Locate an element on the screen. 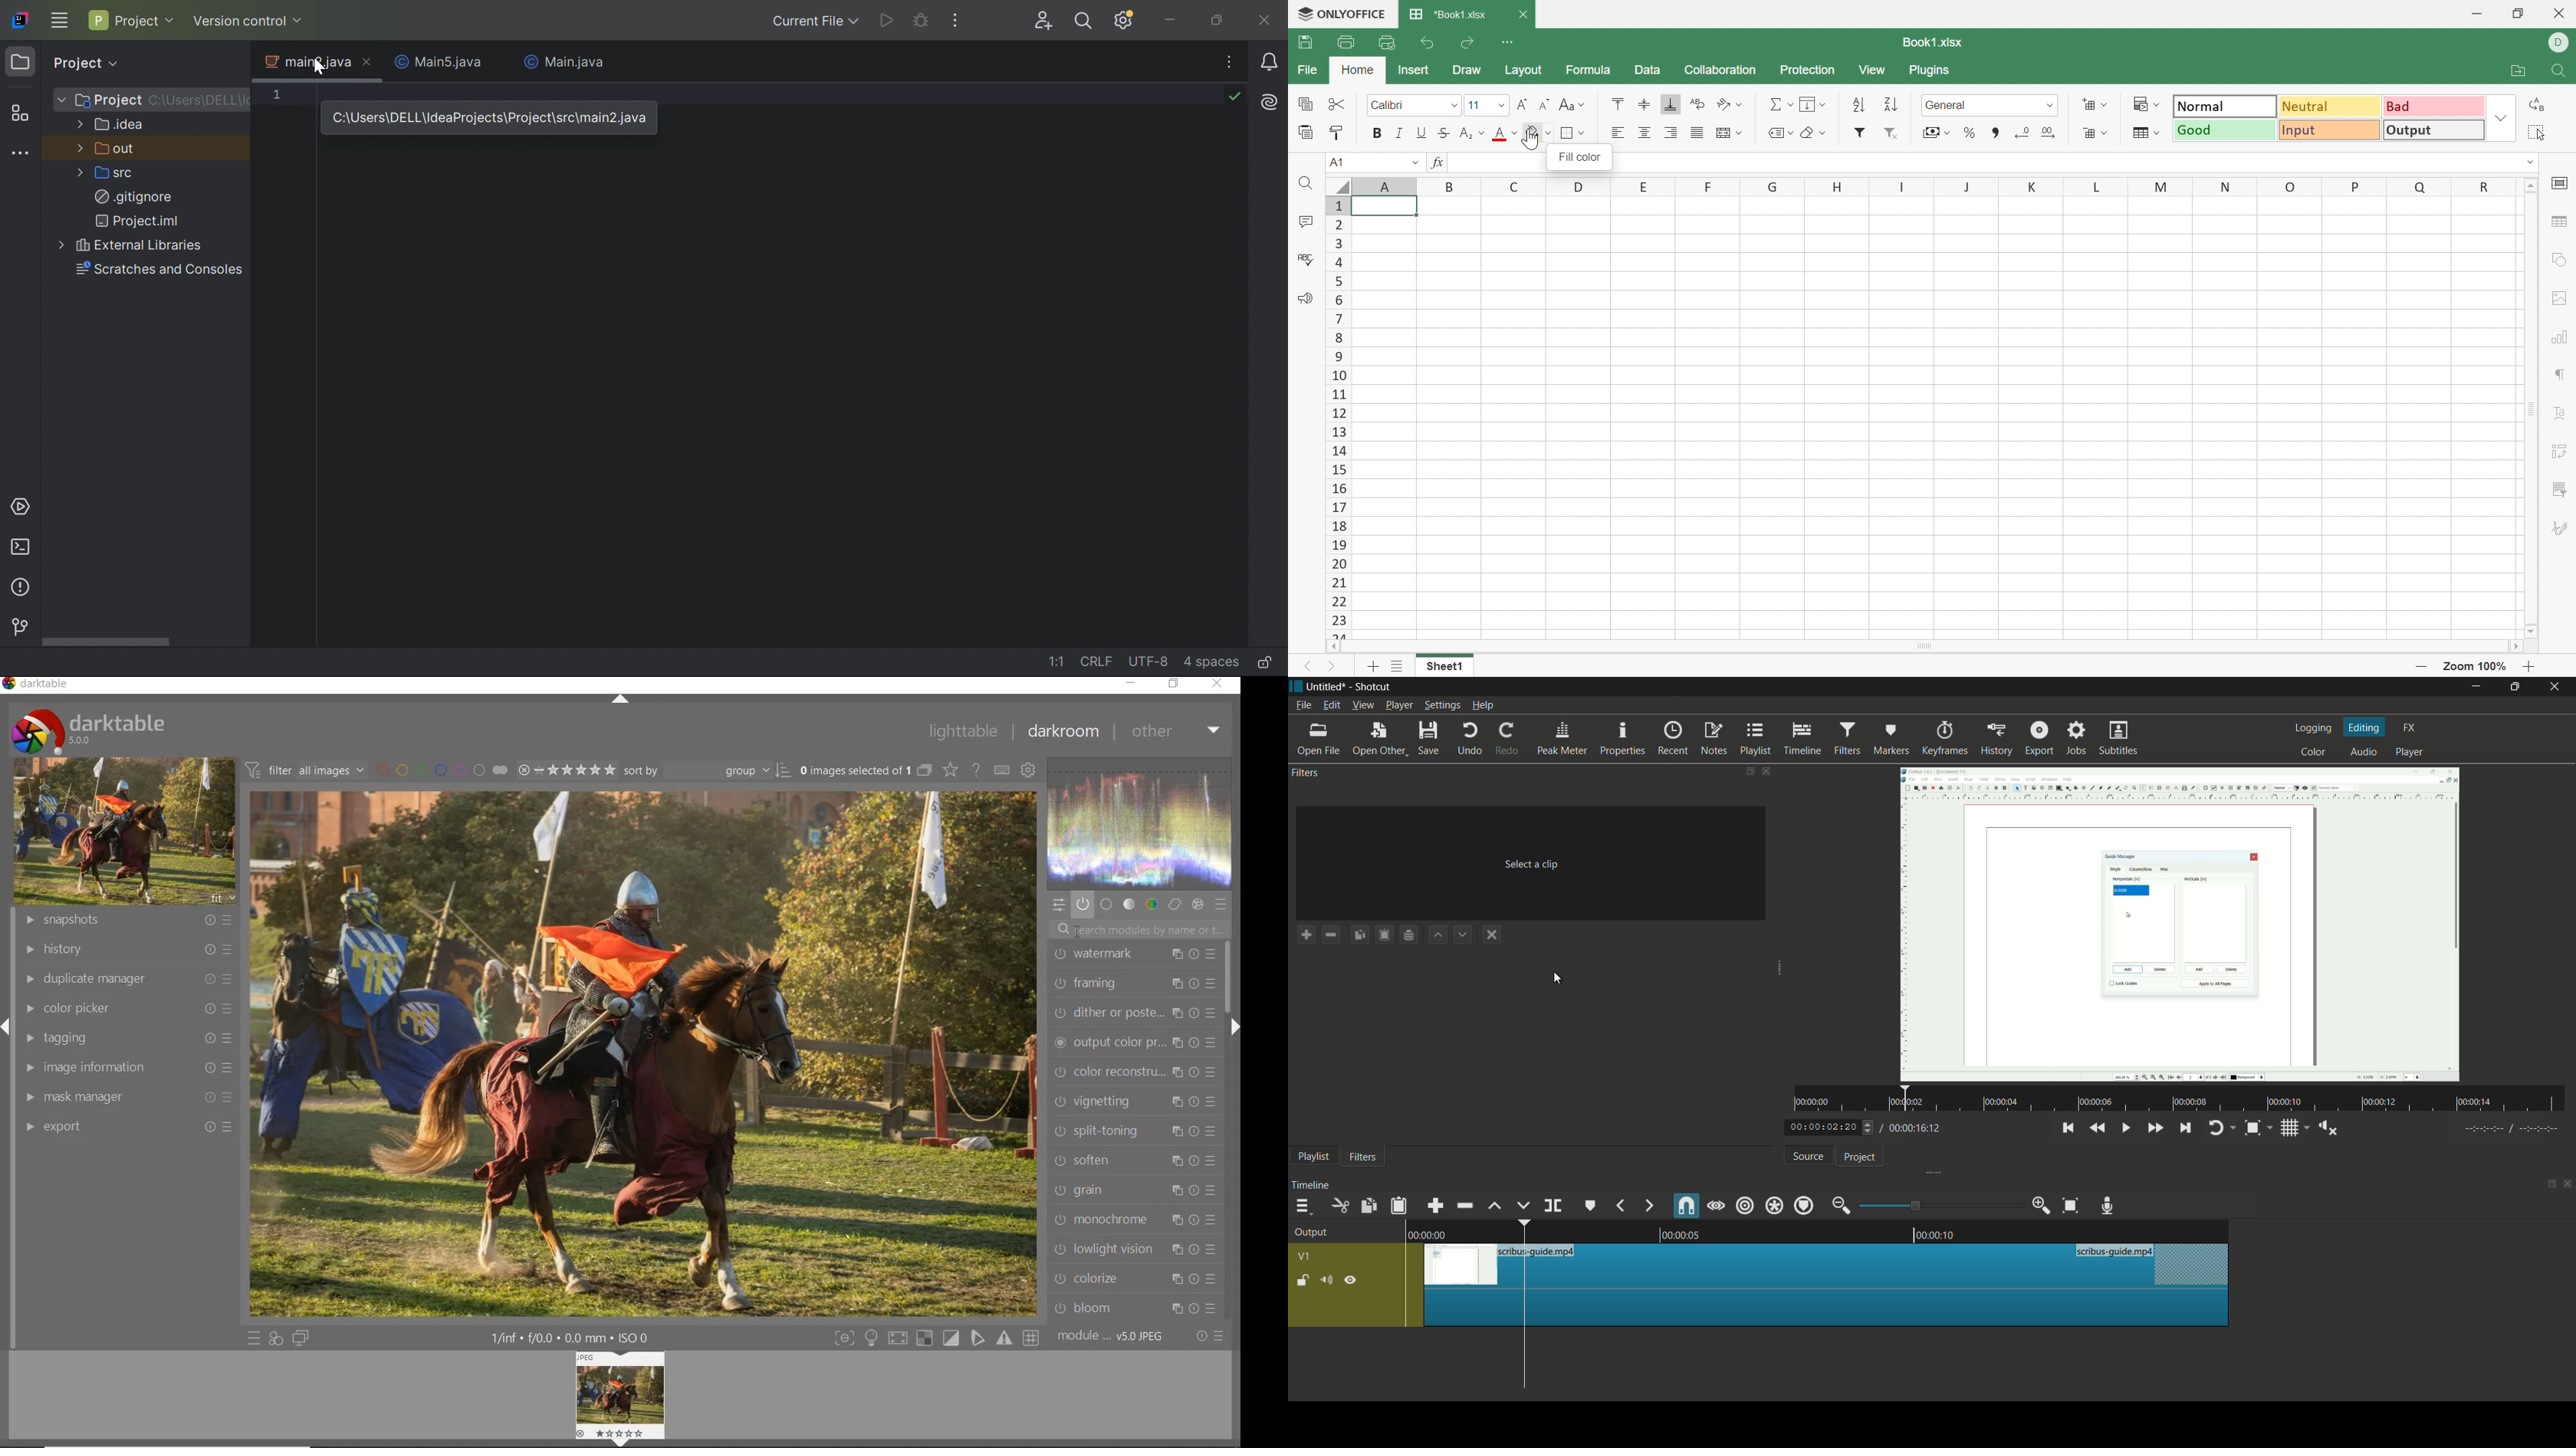 The height and width of the screenshot is (1456, 2576). DELL is located at coordinates (2559, 41).